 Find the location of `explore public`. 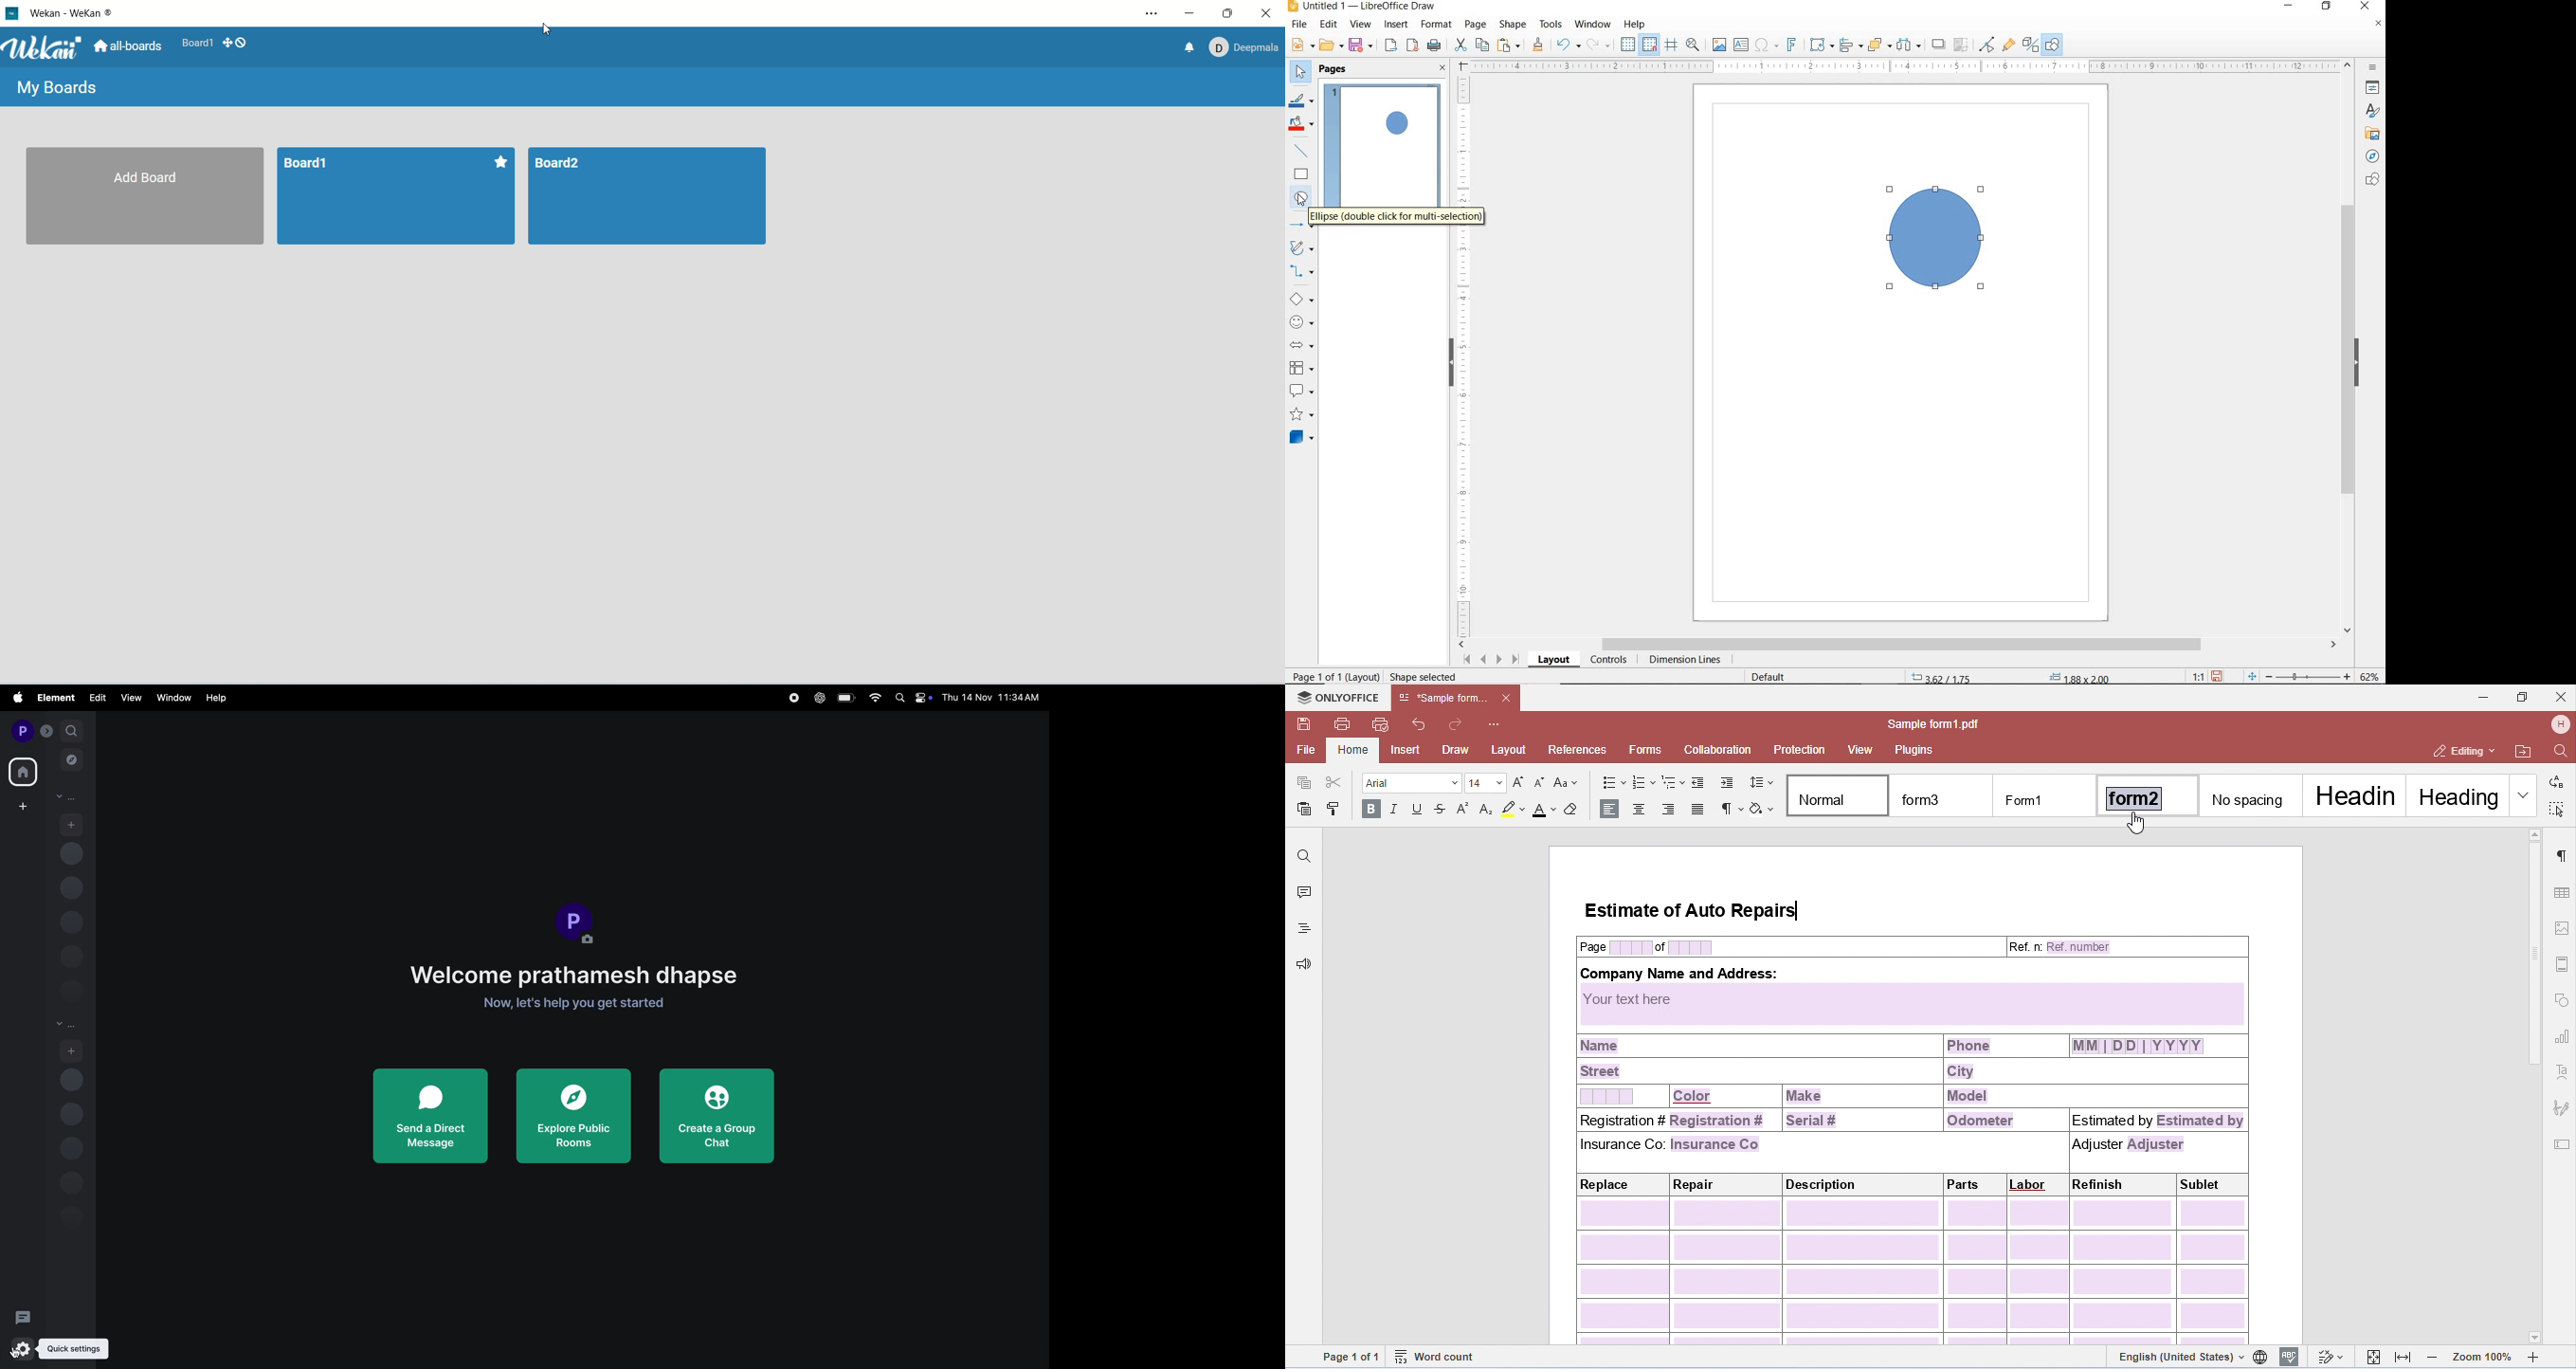

explore public is located at coordinates (575, 1118).